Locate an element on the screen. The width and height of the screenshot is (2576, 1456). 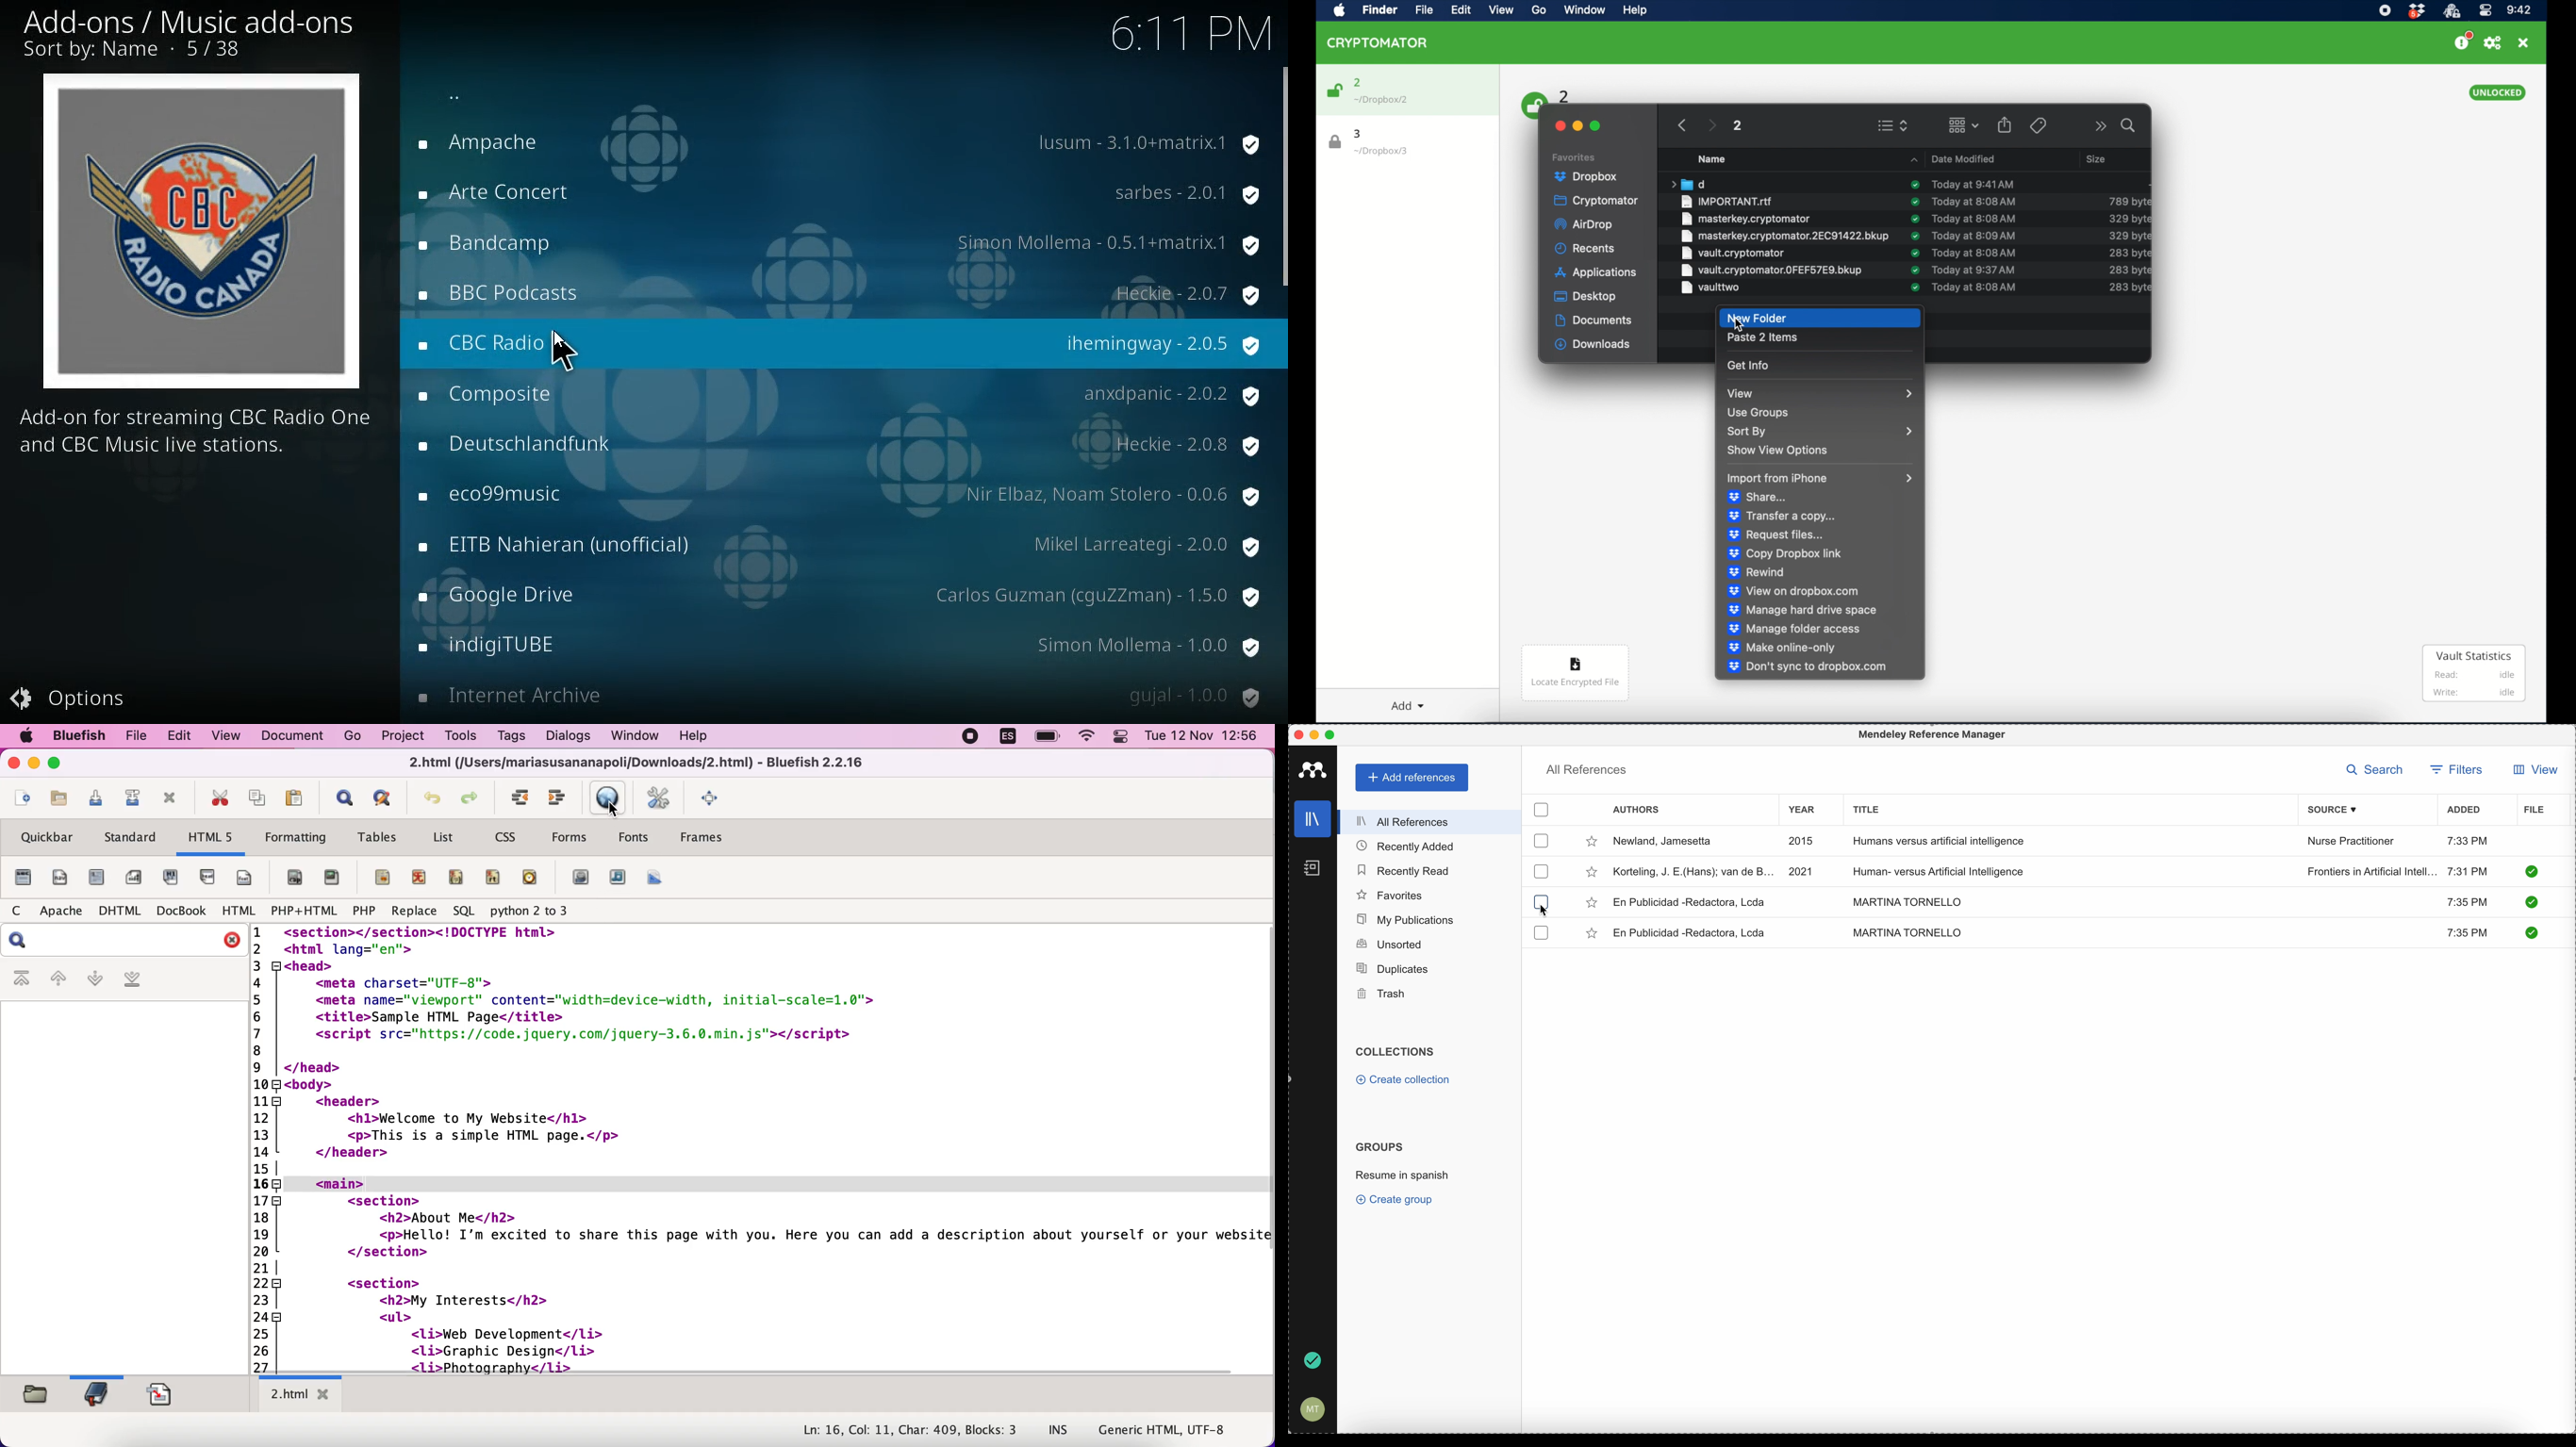
html comment is located at coordinates (493, 878).